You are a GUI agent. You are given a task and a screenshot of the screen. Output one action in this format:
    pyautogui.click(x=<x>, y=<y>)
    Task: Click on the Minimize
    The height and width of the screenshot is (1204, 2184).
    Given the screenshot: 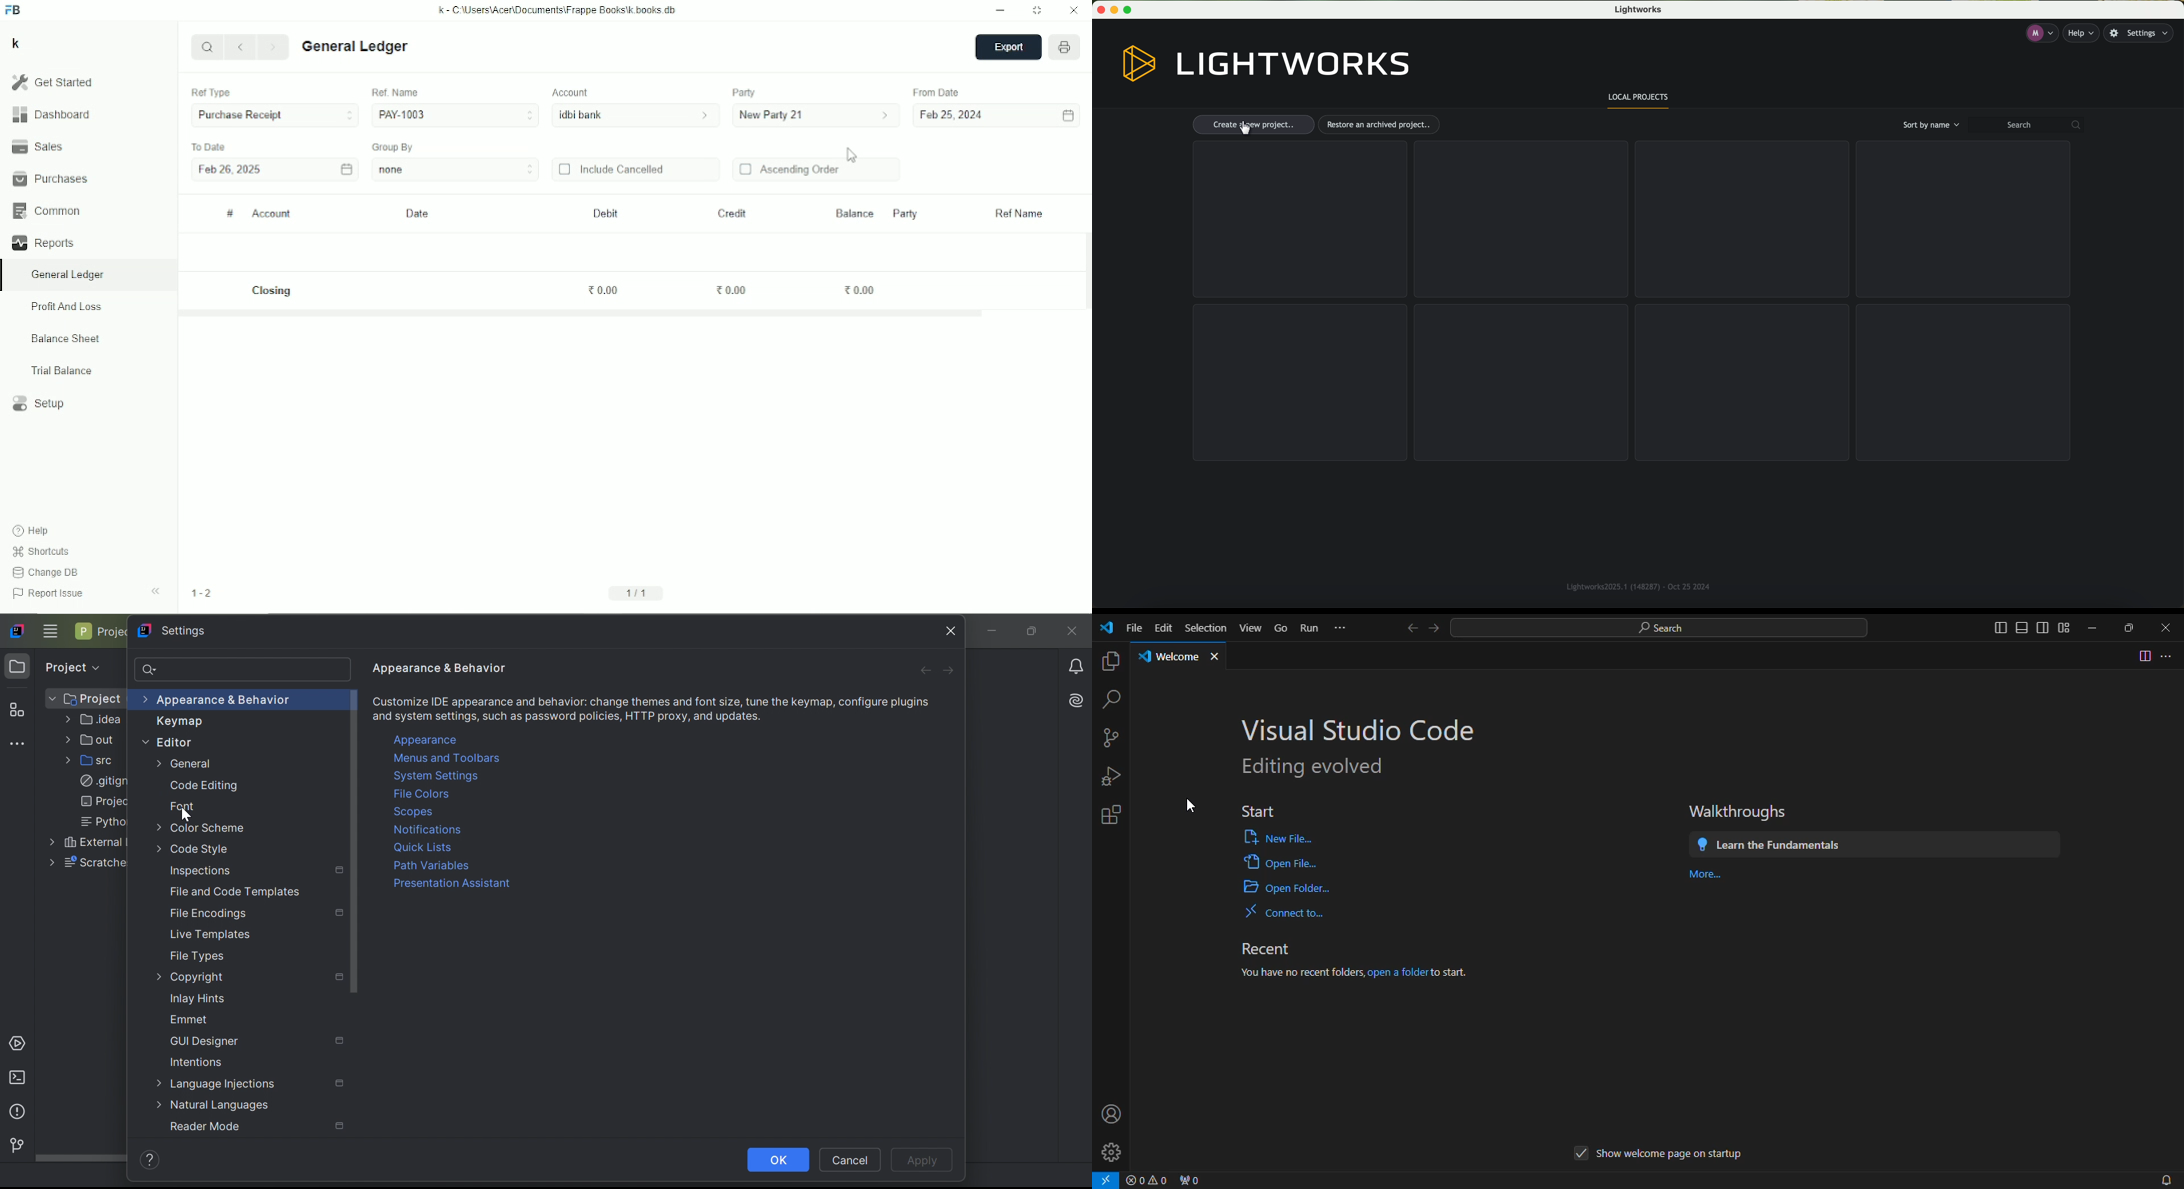 What is the action you would take?
    pyautogui.click(x=1001, y=11)
    